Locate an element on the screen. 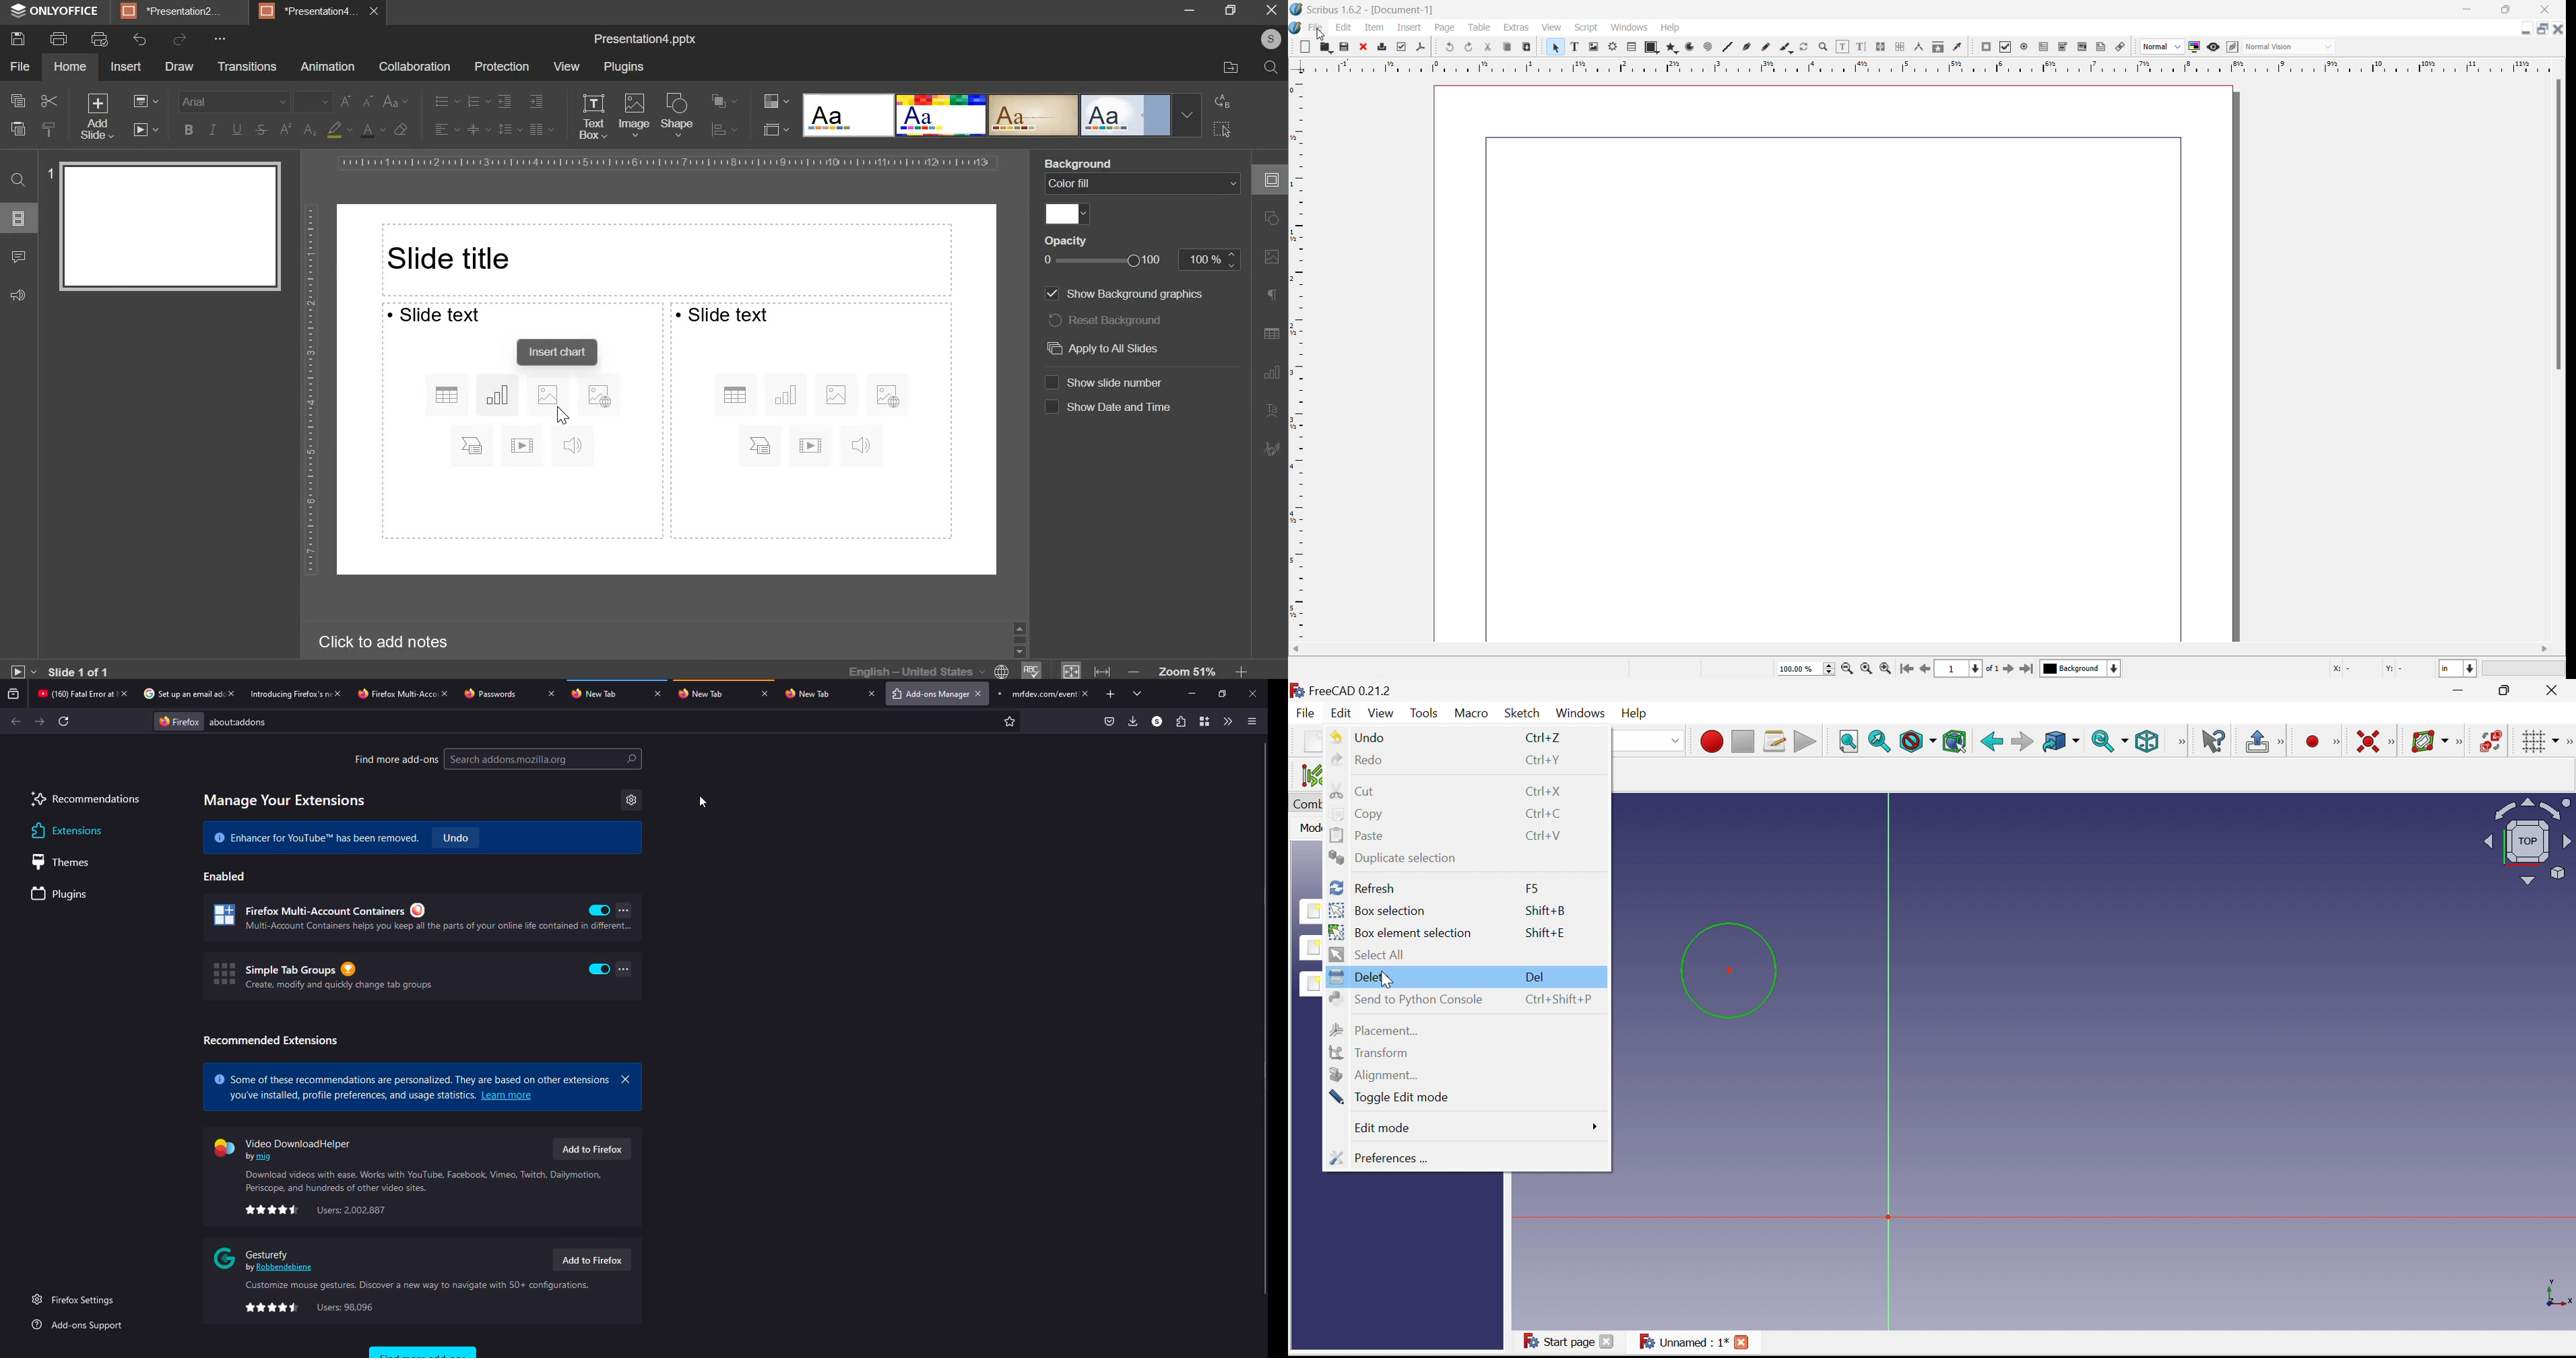 This screenshot has height=1372, width=2576. Background is located at coordinates (2085, 669).